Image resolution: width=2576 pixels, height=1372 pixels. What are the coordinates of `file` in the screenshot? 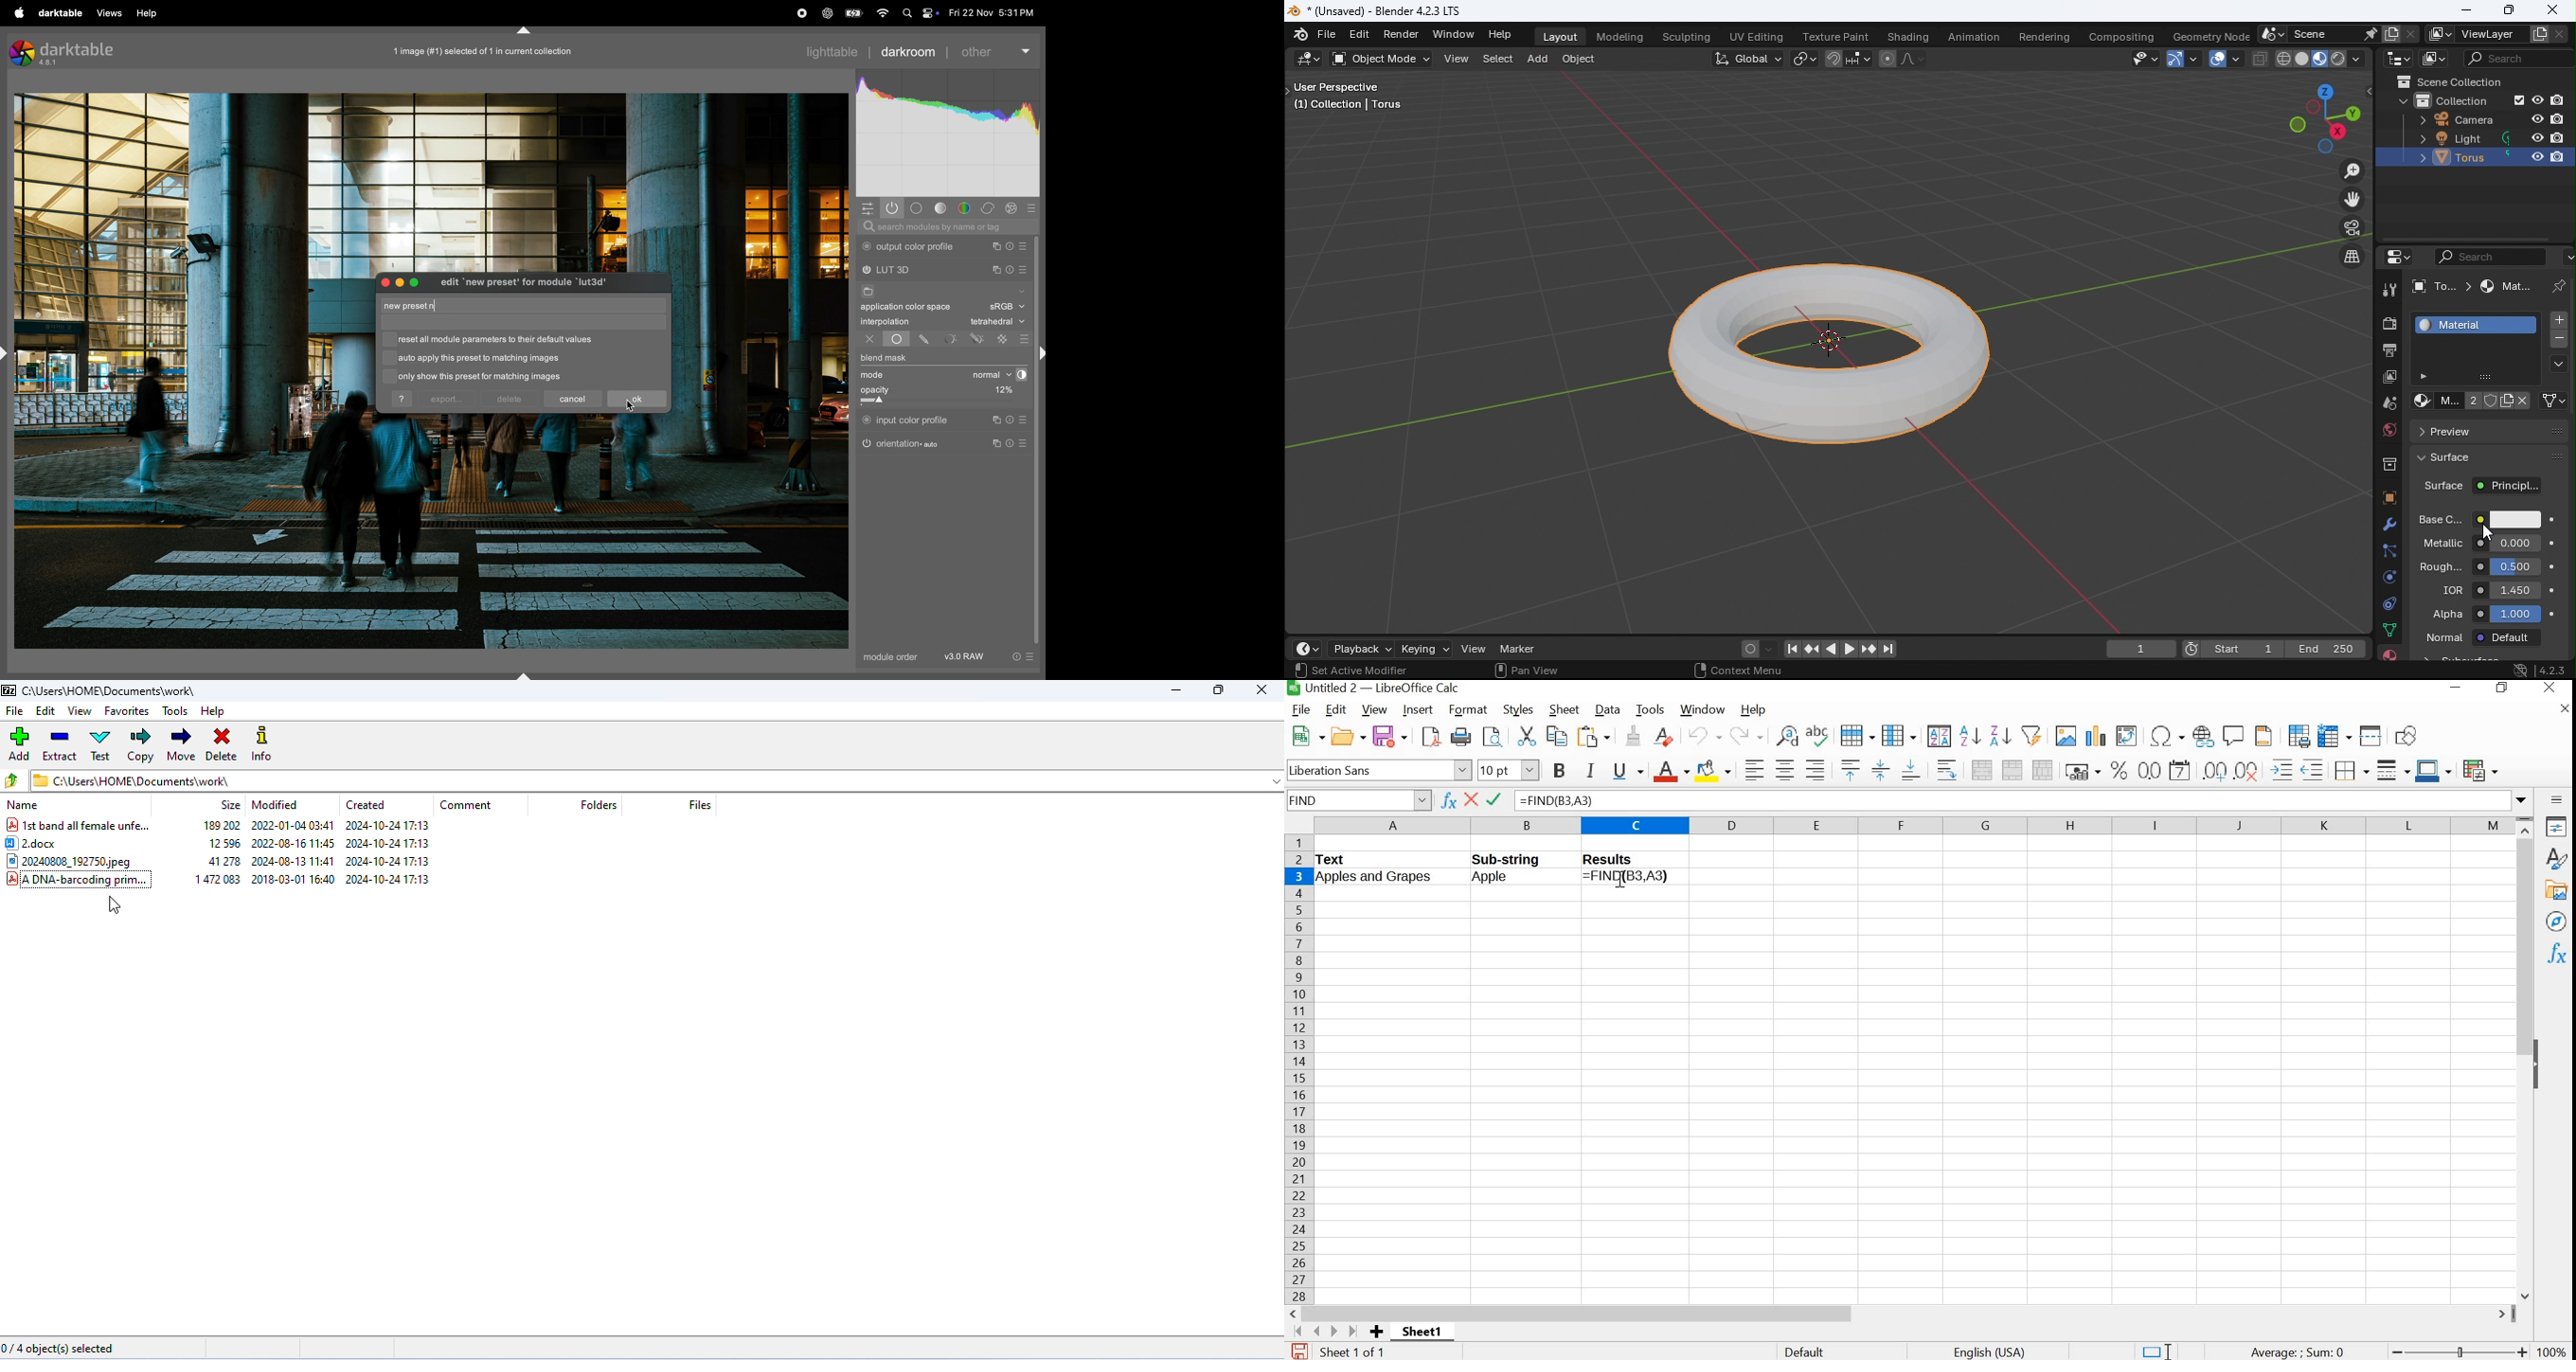 It's located at (867, 292).